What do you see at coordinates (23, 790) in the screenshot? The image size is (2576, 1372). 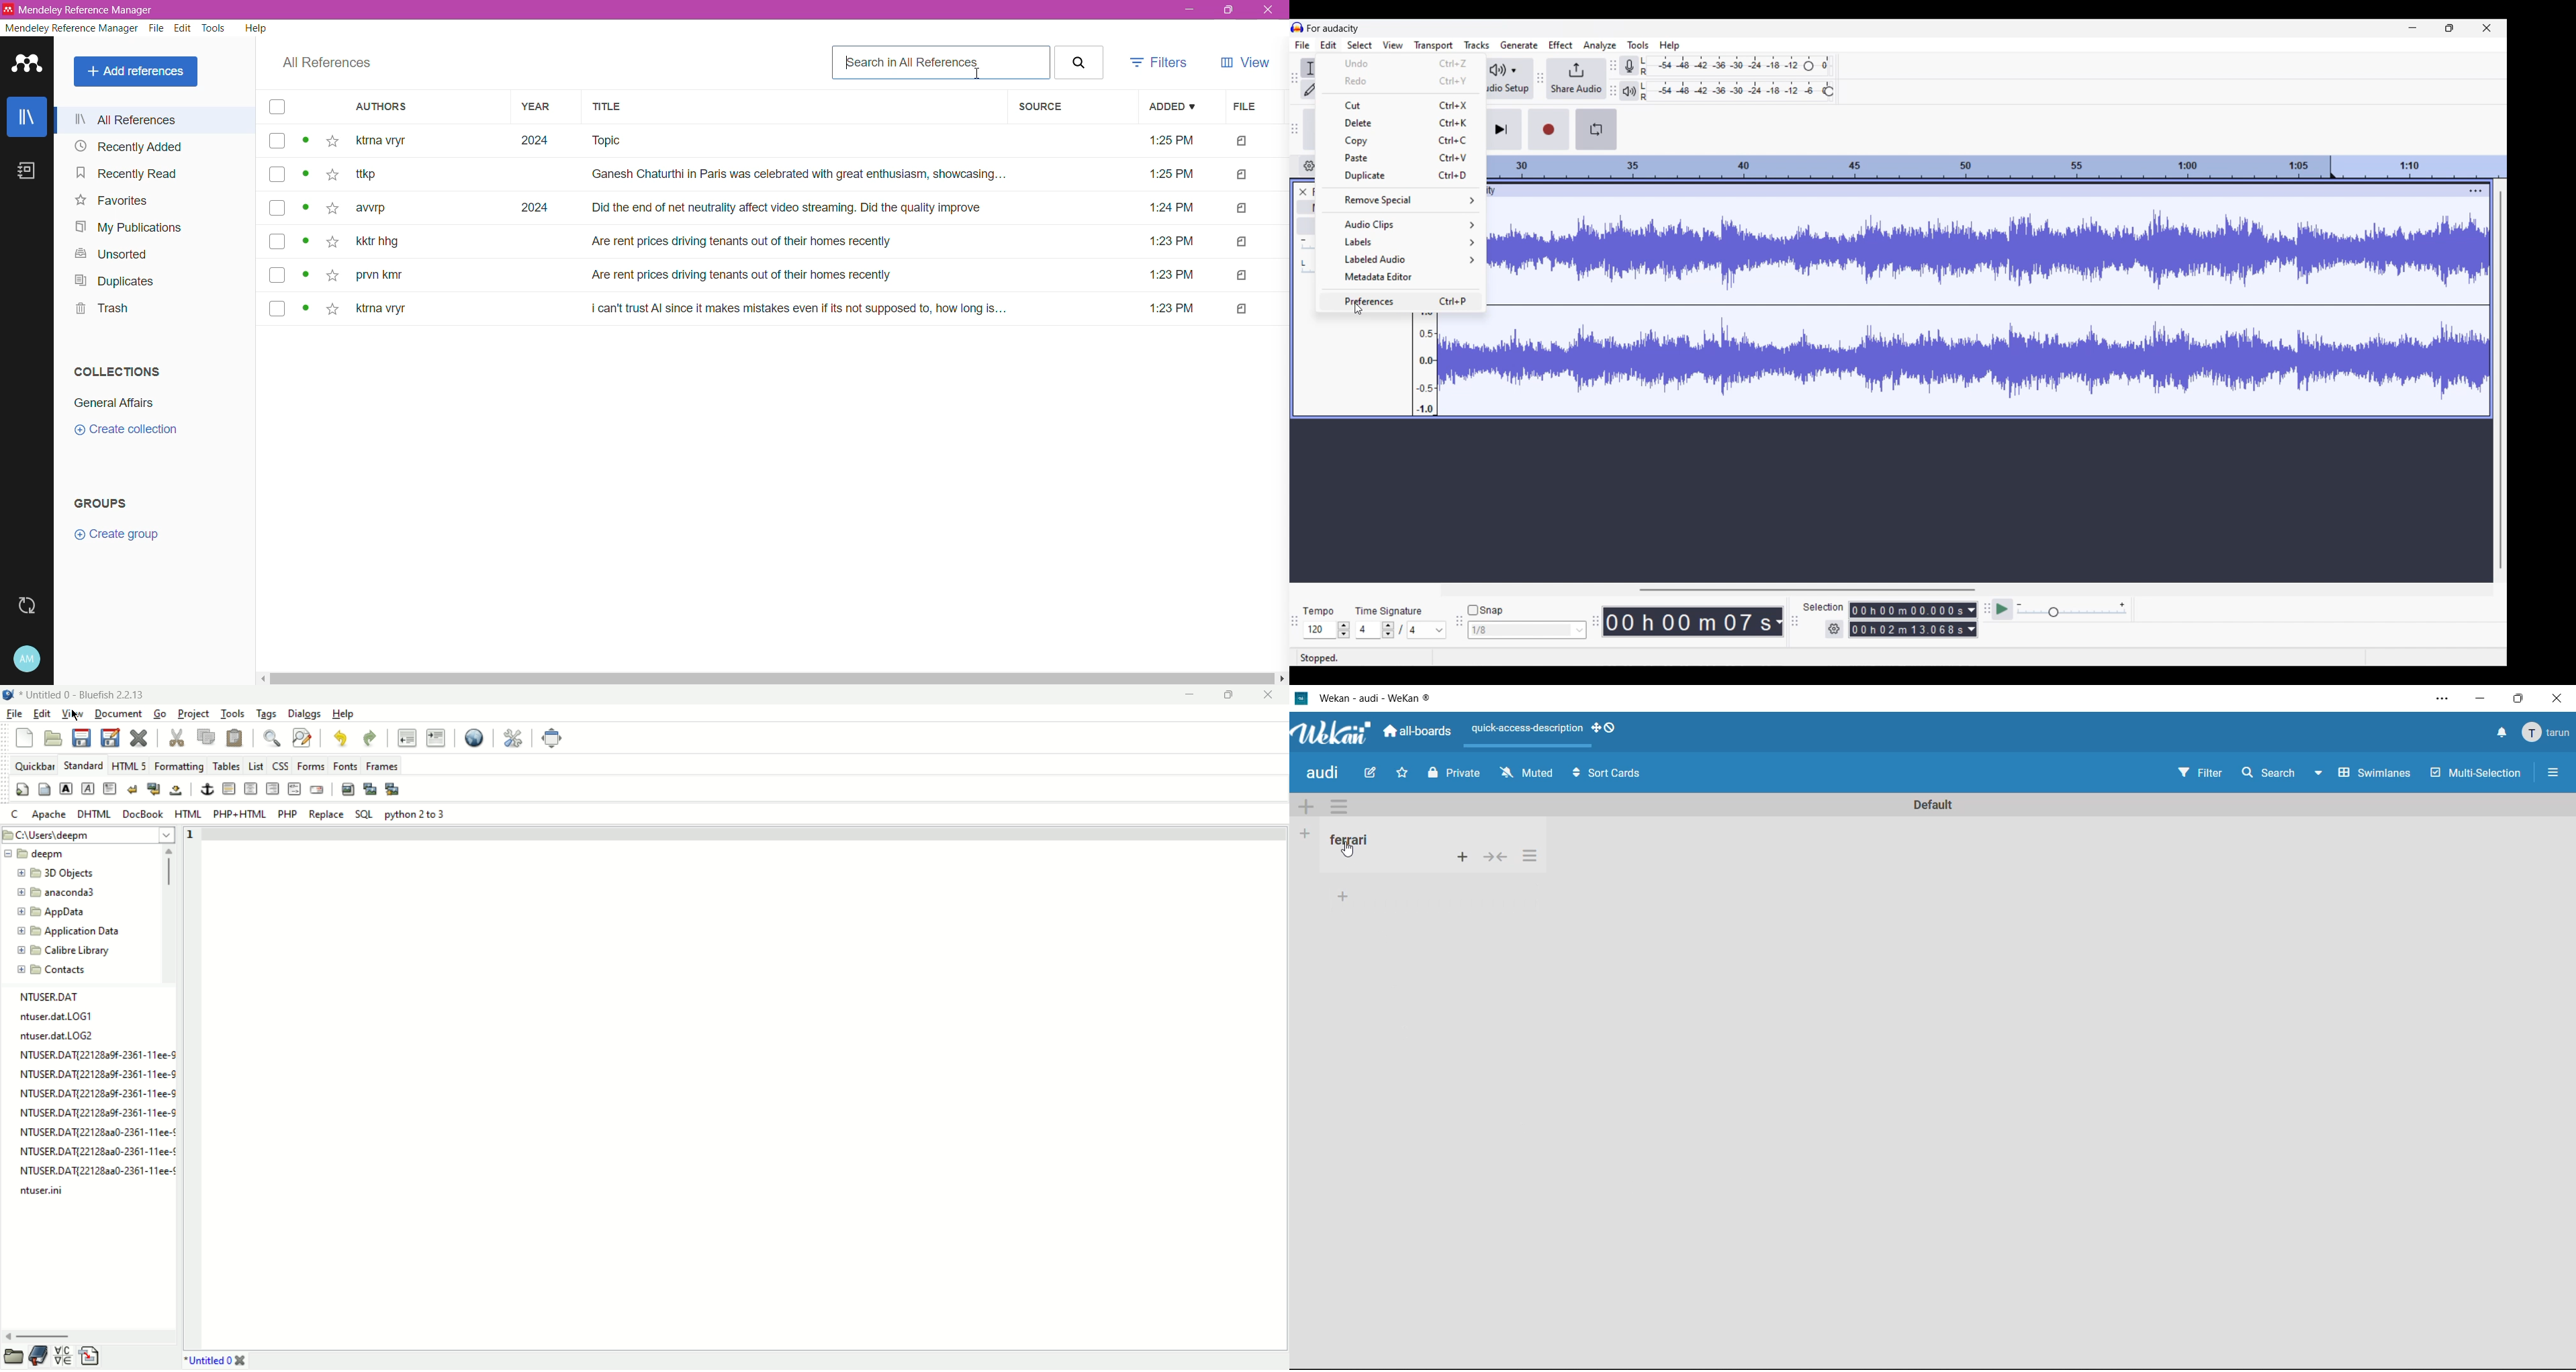 I see `quick settings` at bounding box center [23, 790].